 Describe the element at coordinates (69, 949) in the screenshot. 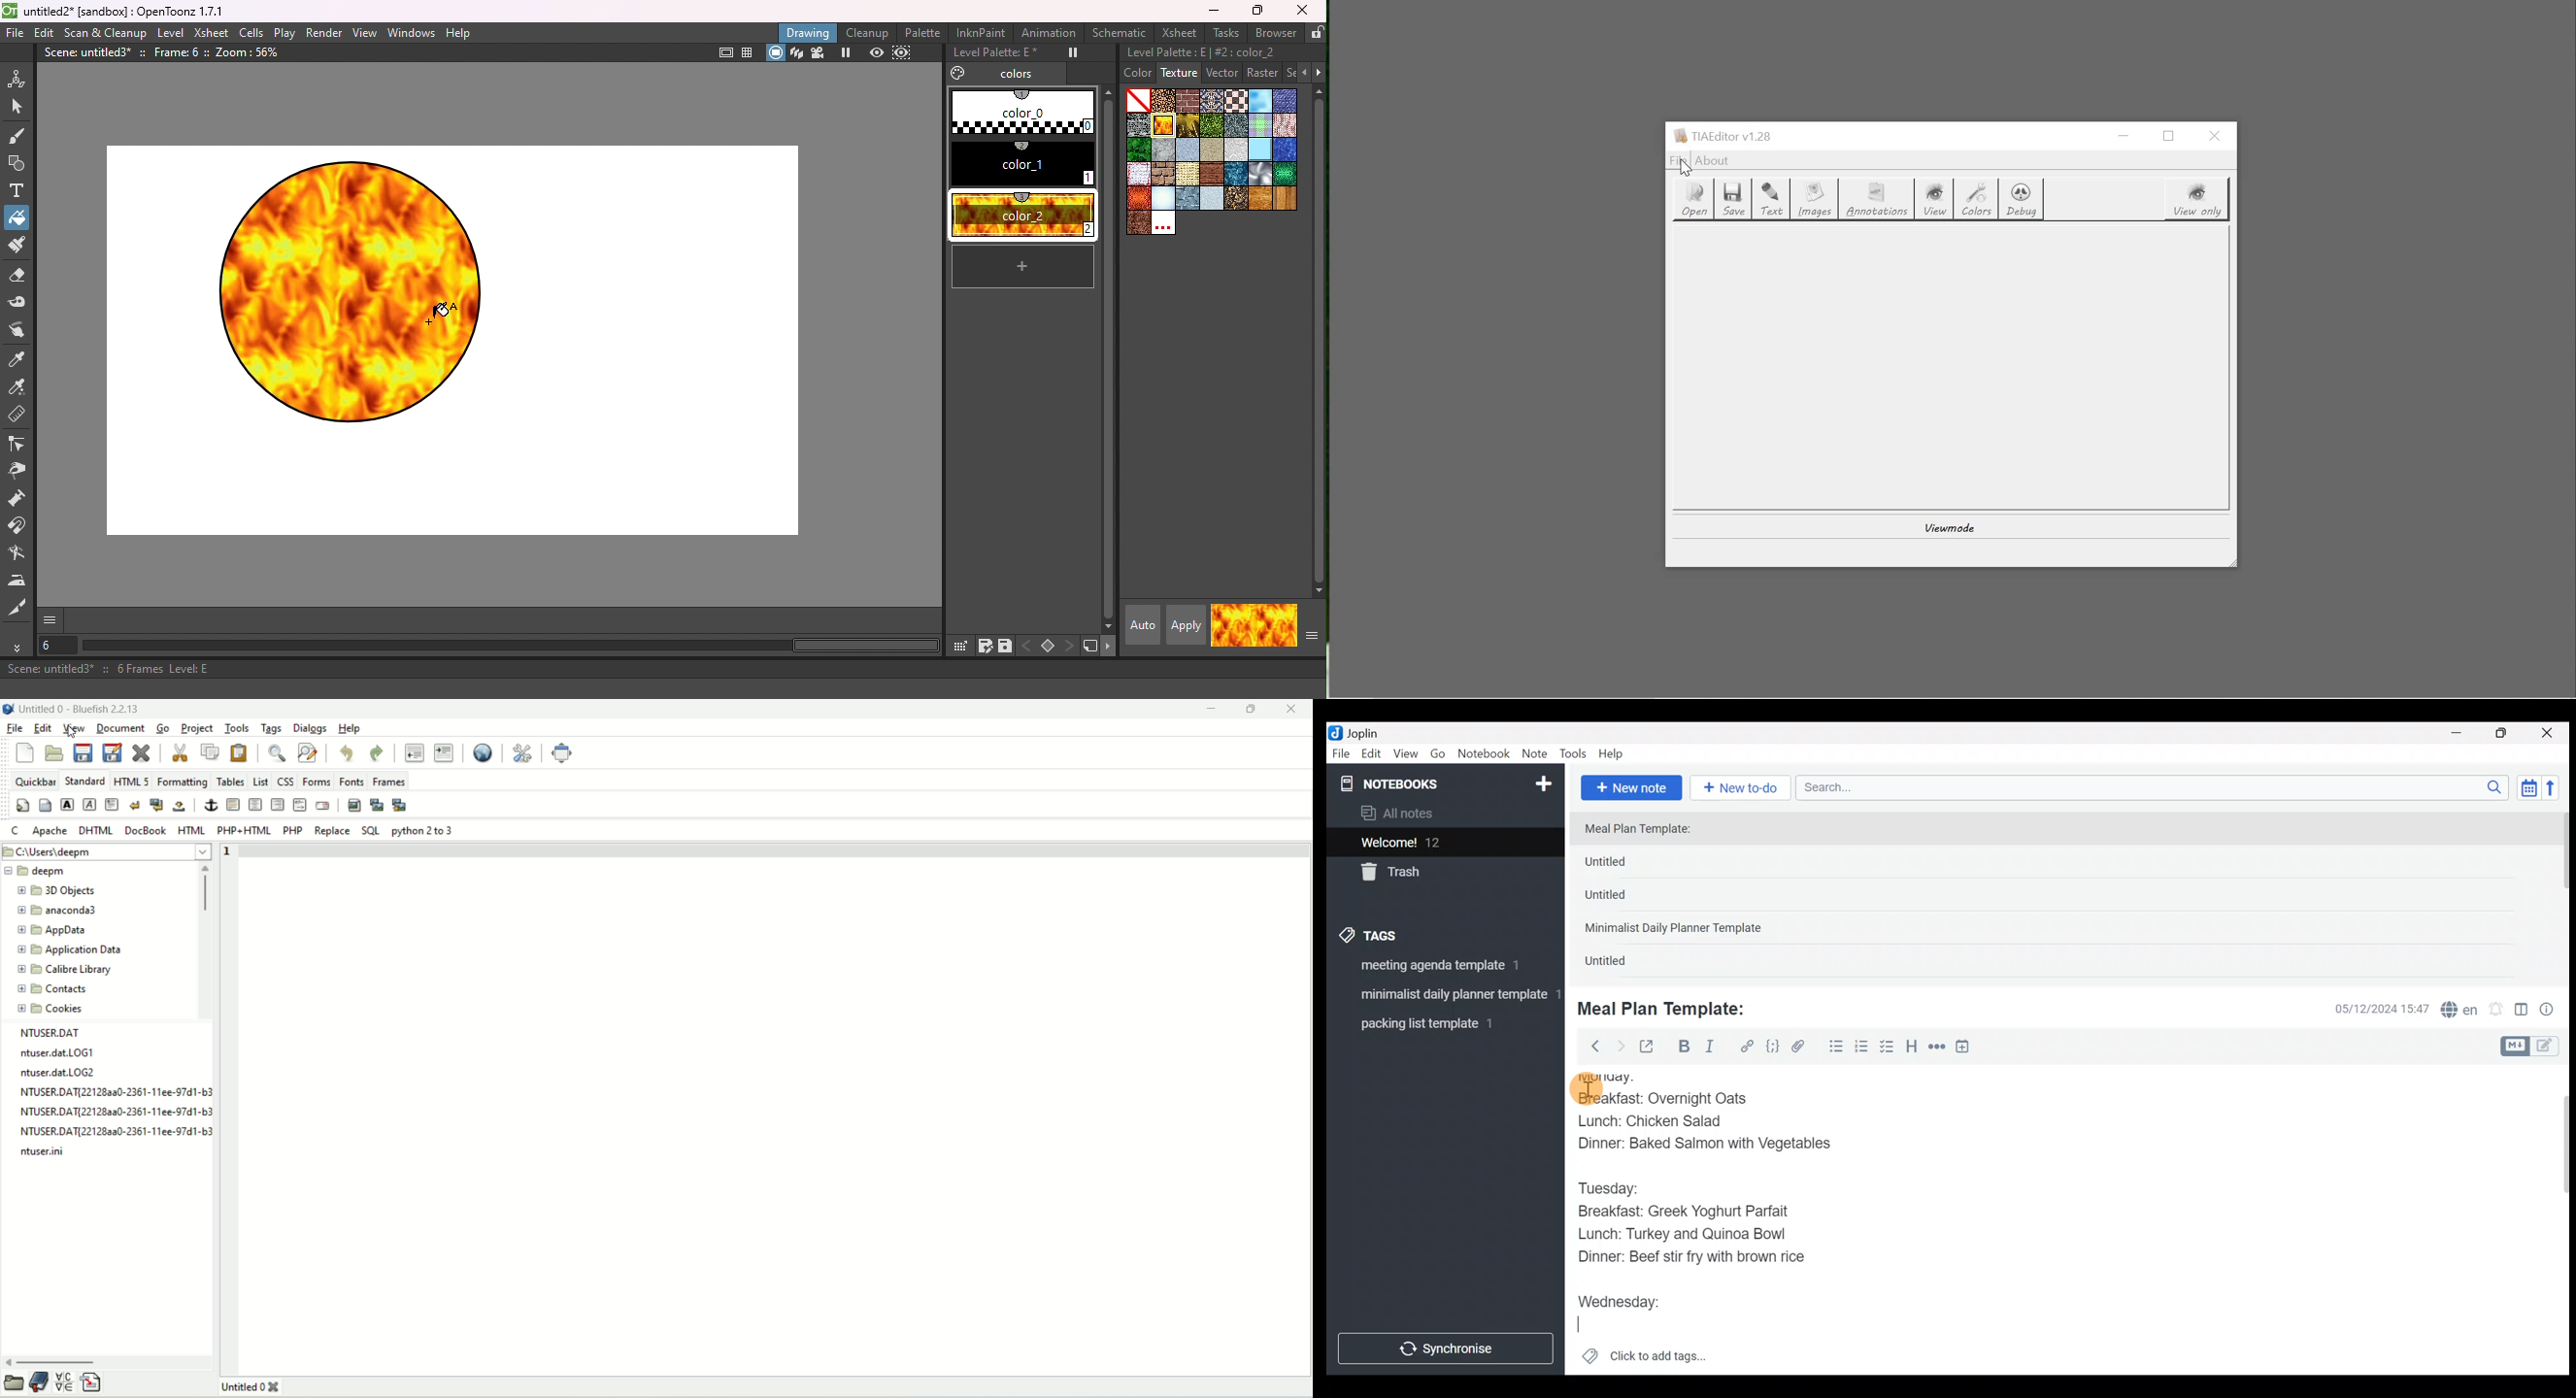

I see `application` at that location.